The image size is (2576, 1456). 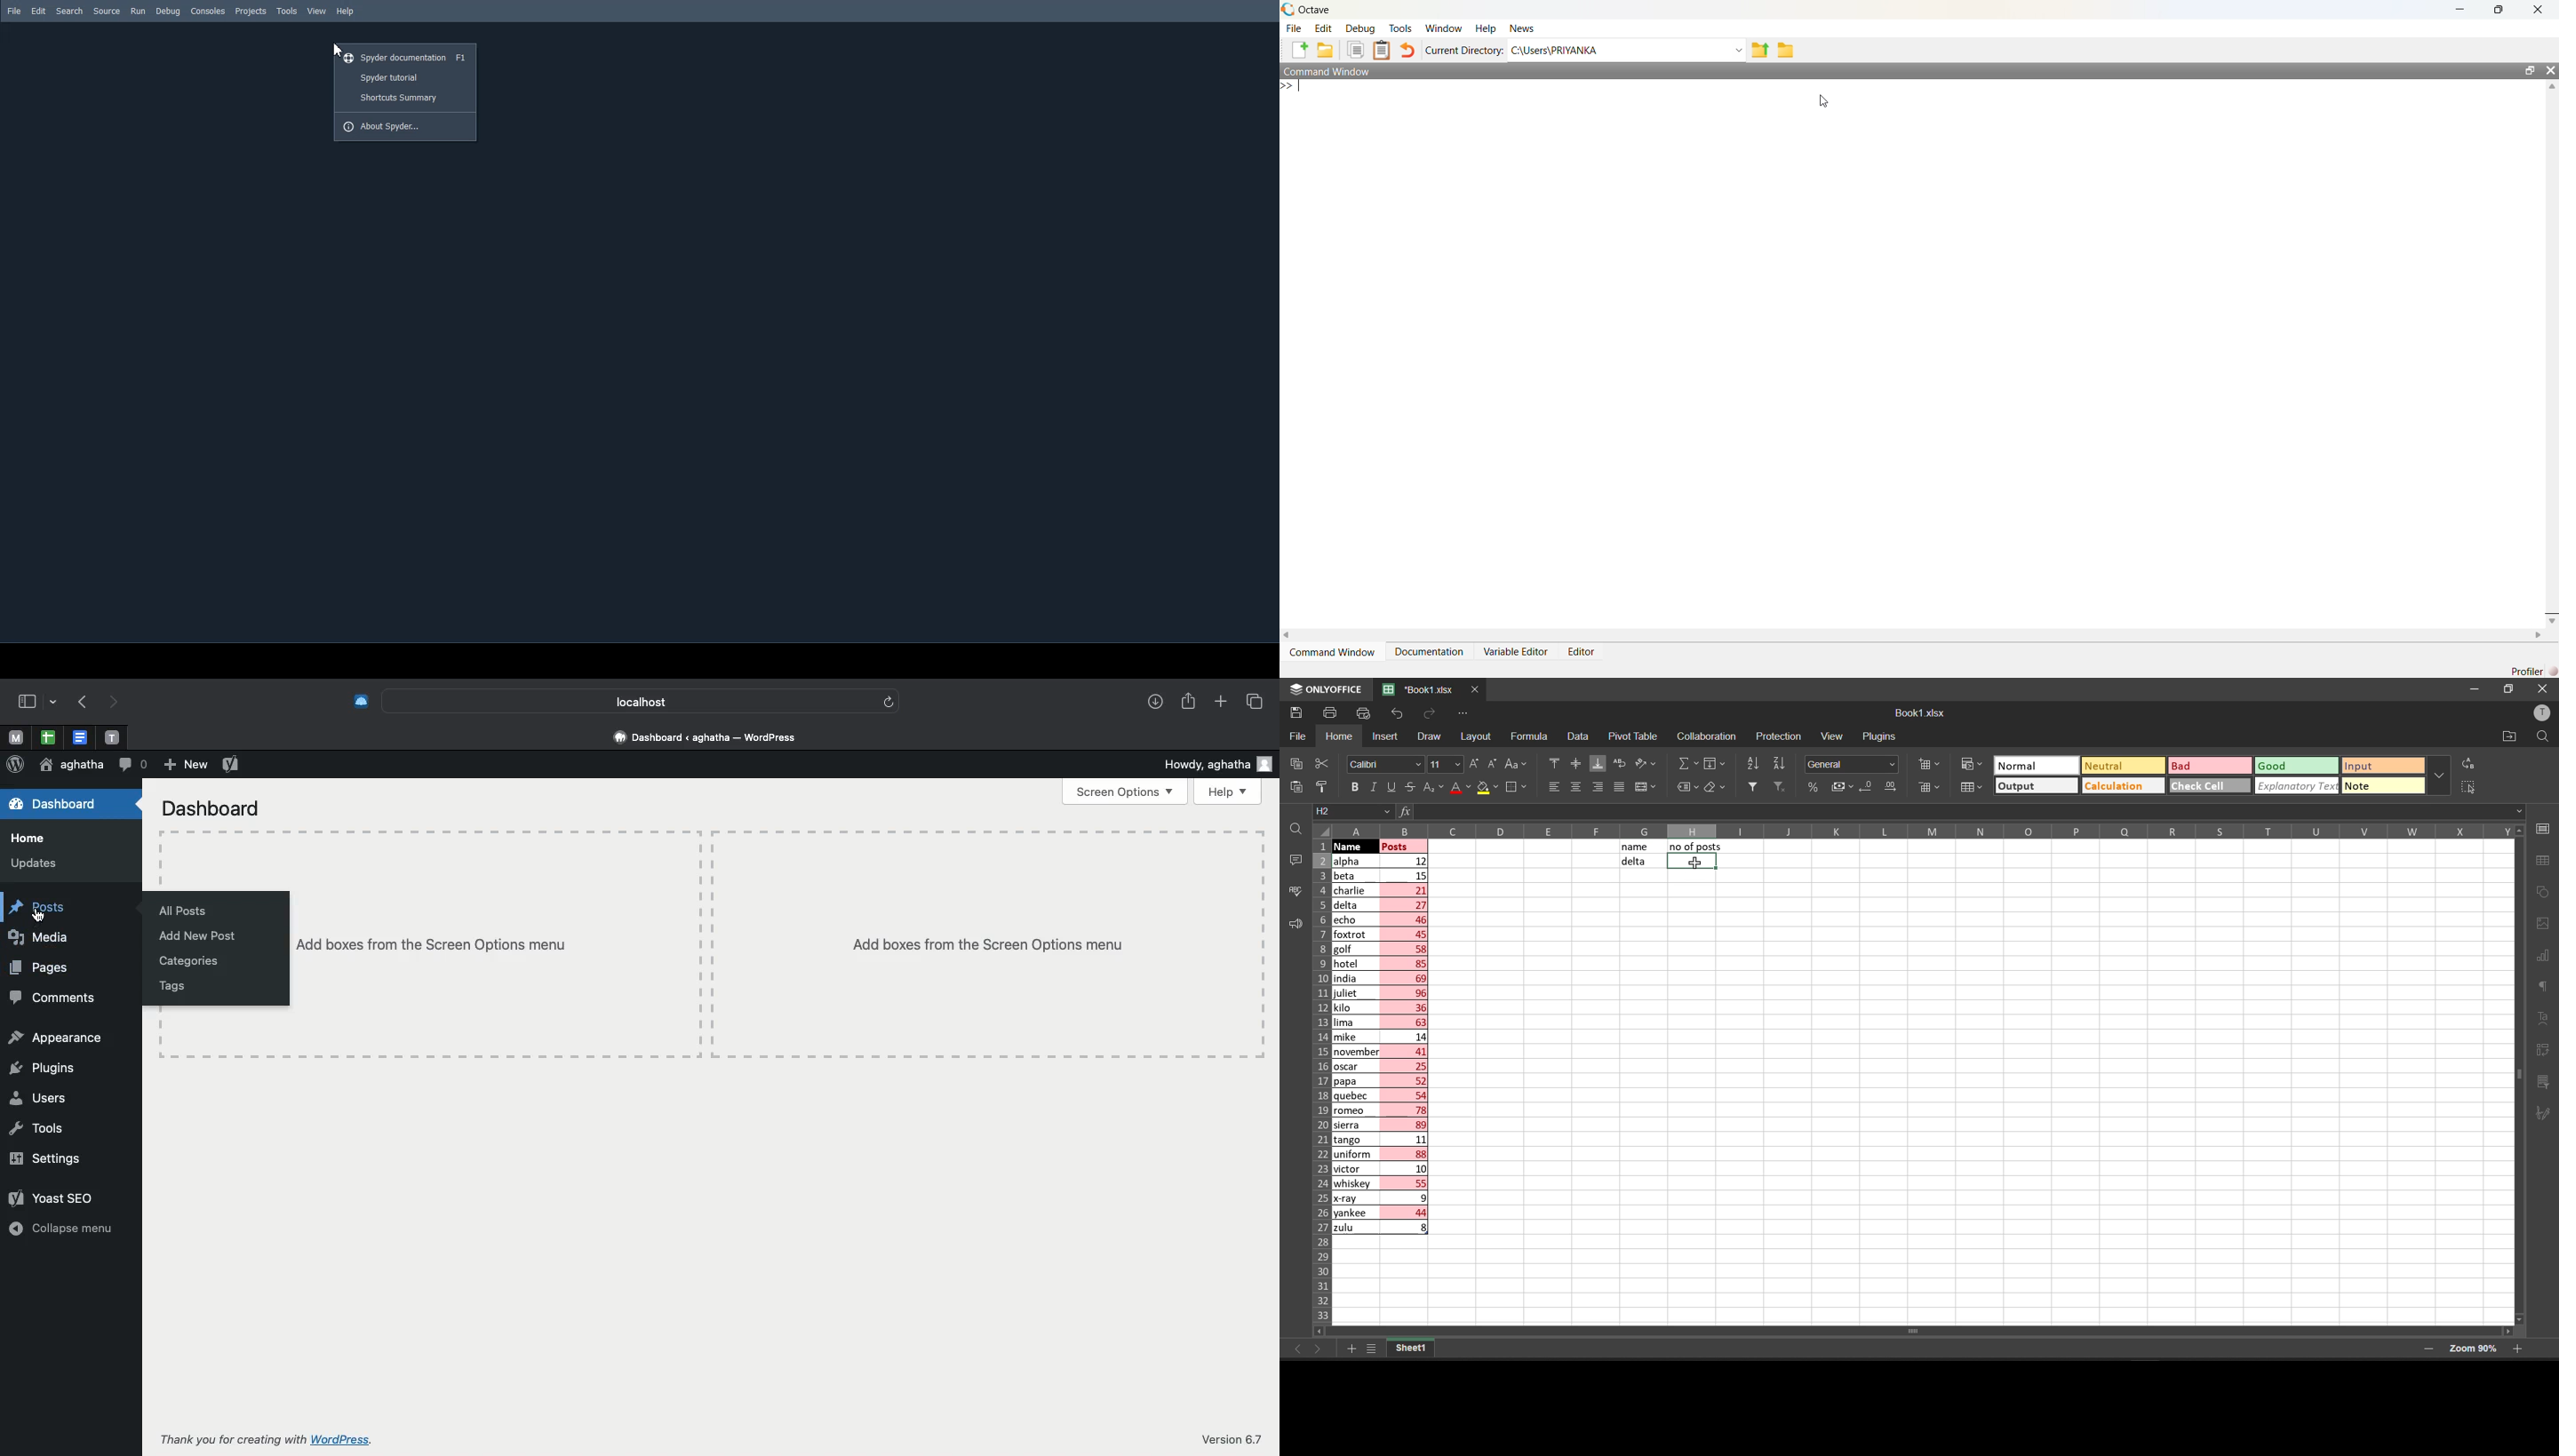 I want to click on save, so click(x=1295, y=713).